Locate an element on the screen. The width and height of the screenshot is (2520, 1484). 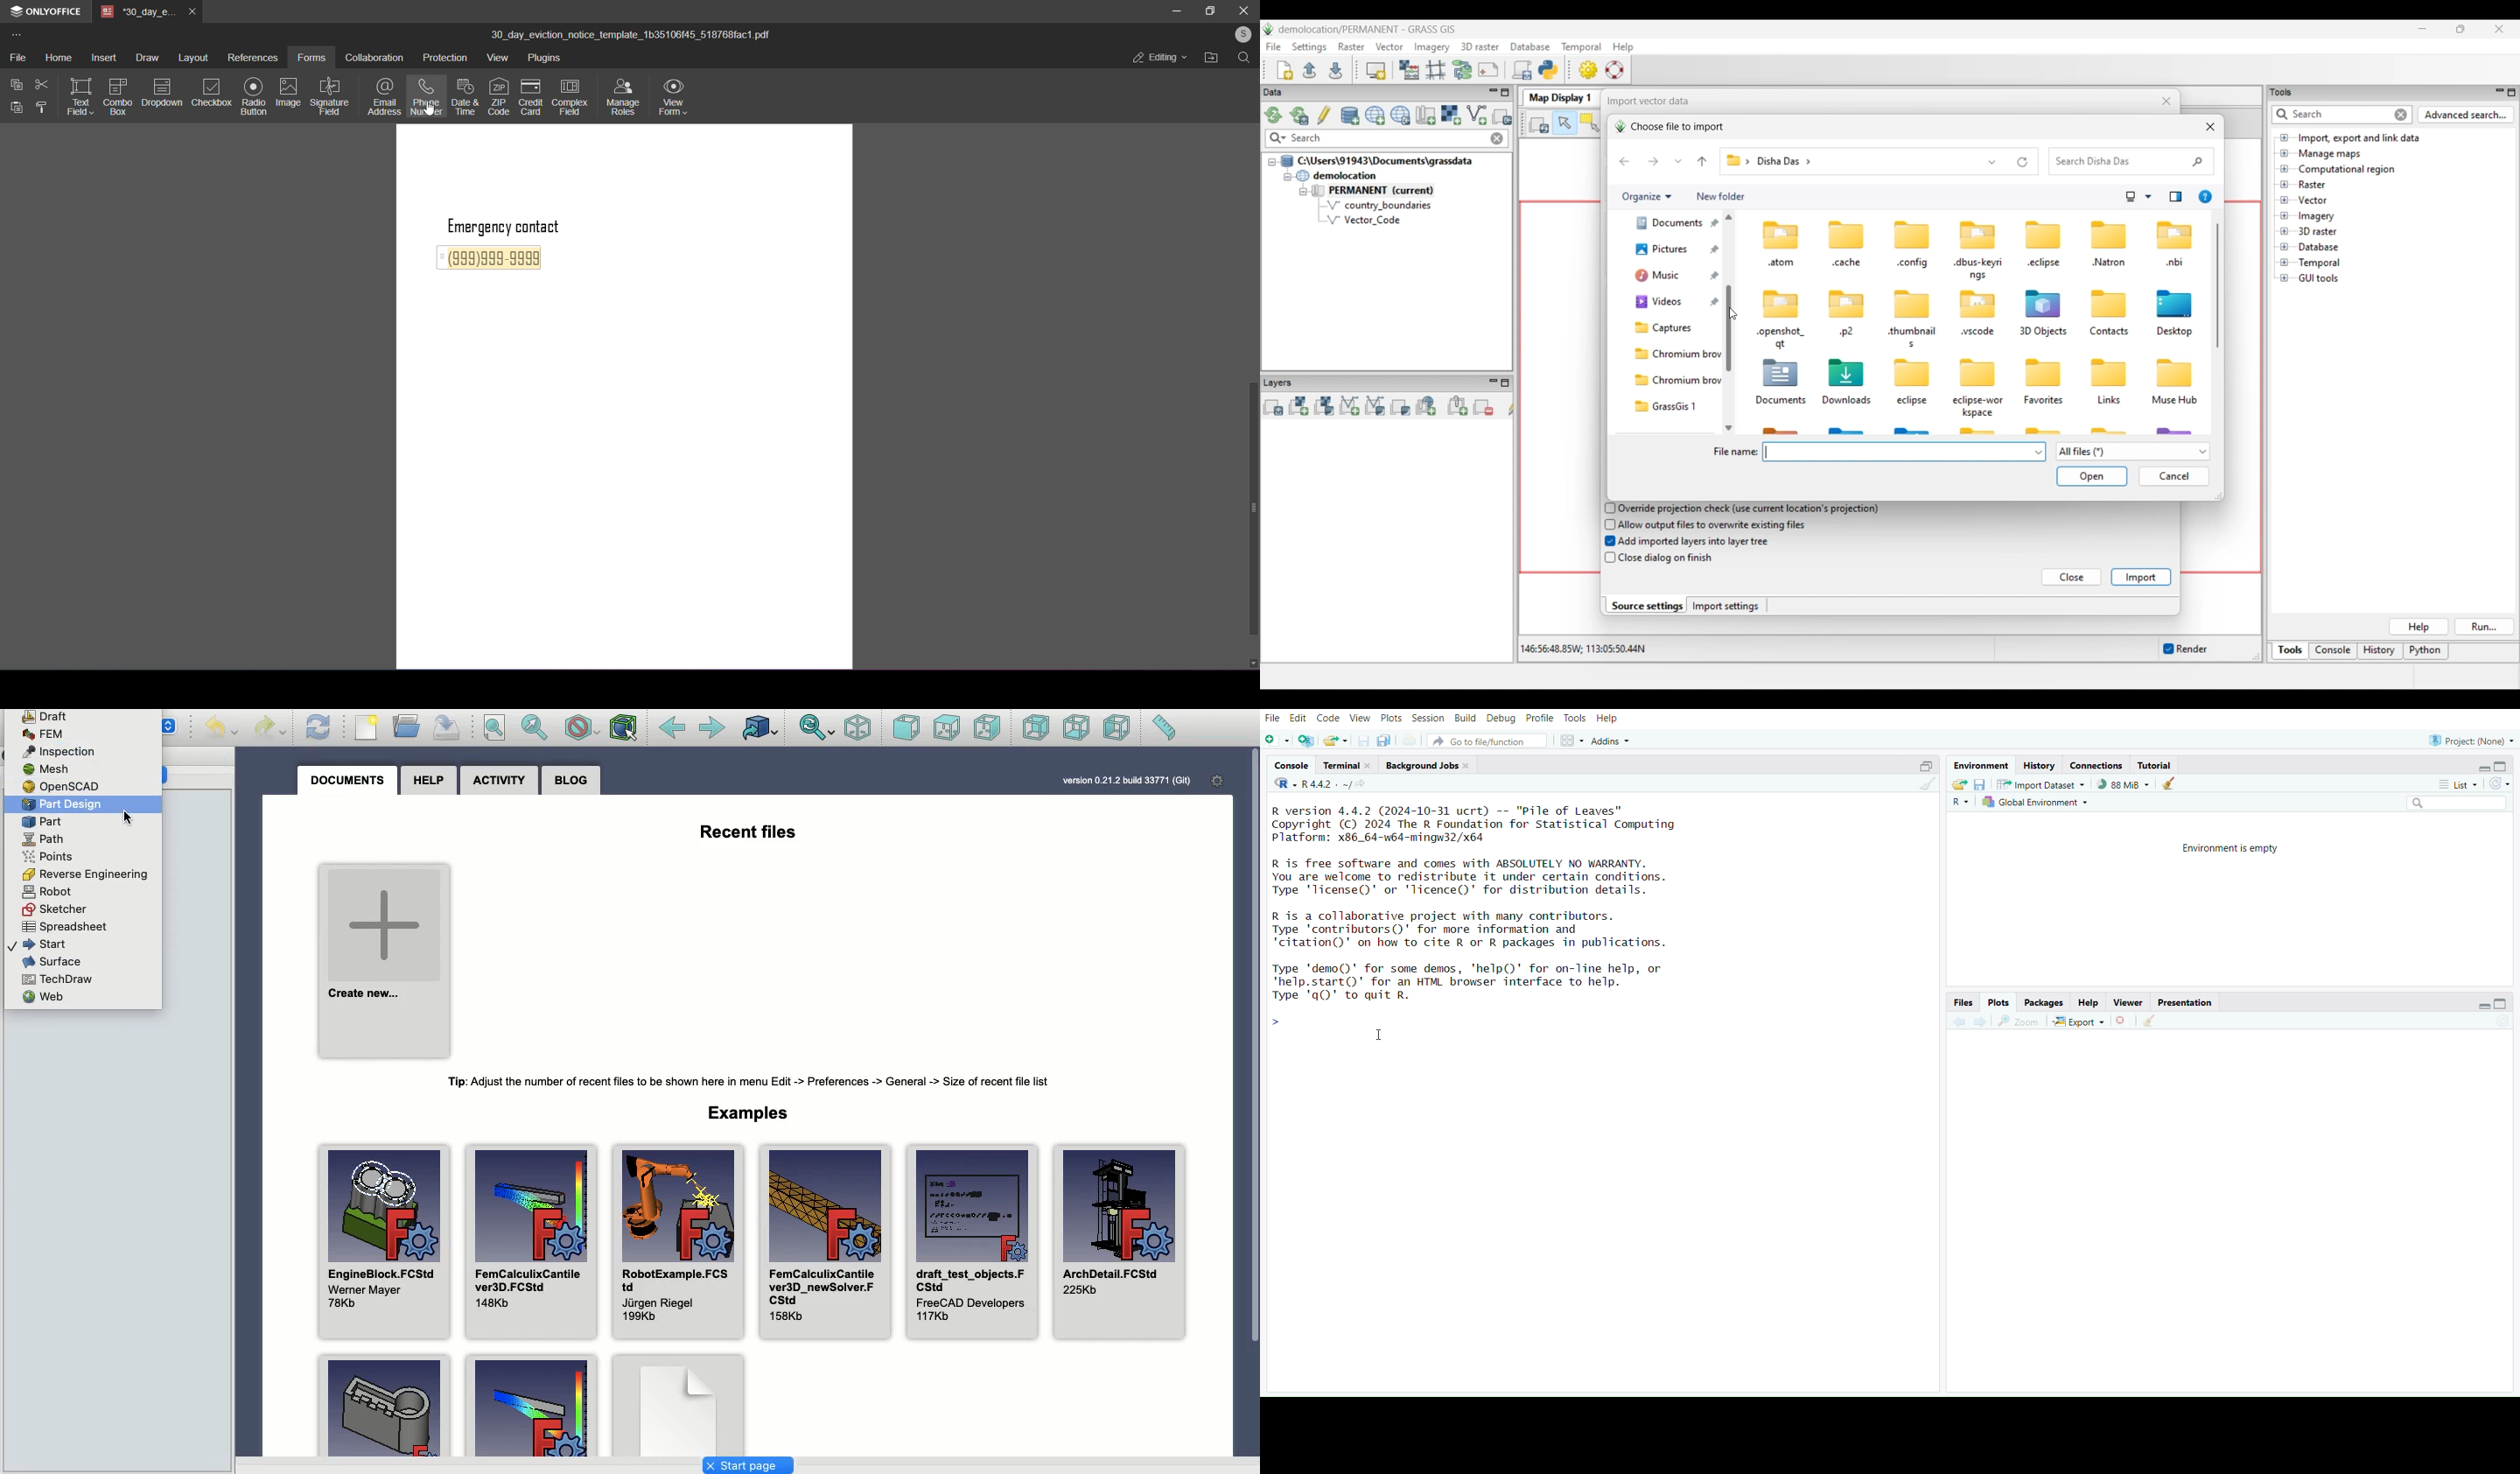
Undo is located at coordinates (224, 730).